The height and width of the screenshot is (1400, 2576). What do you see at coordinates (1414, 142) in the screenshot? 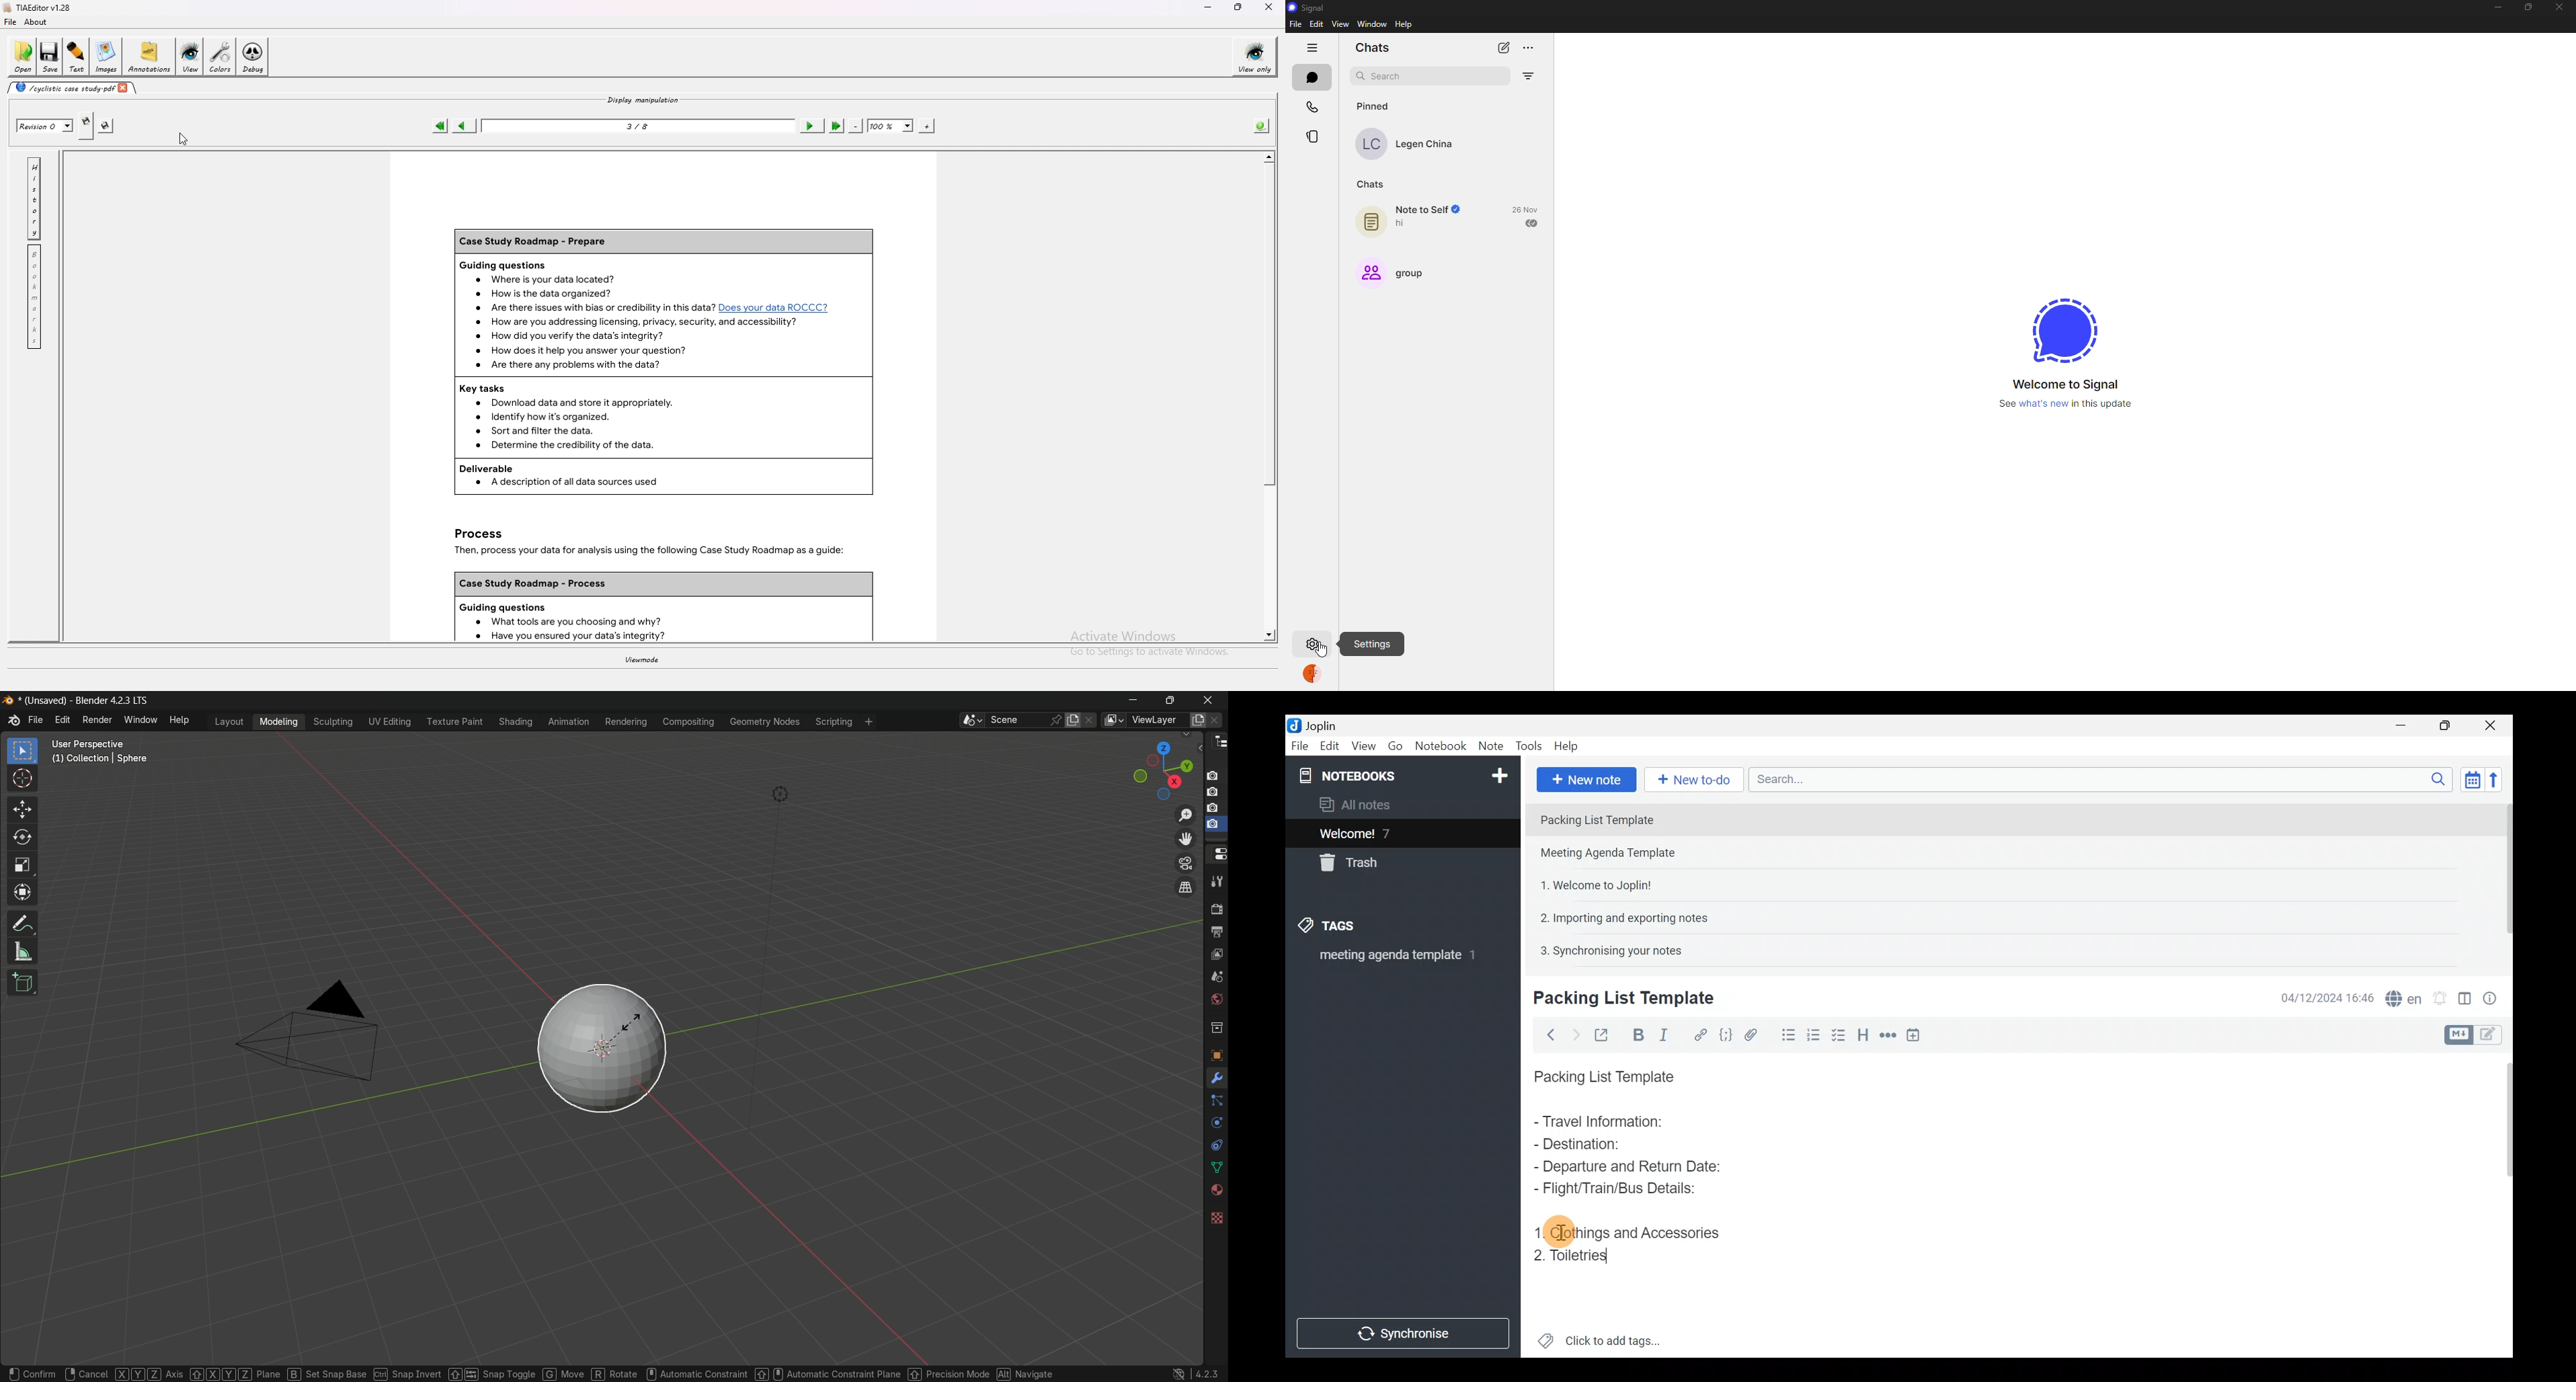
I see `contact` at bounding box center [1414, 142].